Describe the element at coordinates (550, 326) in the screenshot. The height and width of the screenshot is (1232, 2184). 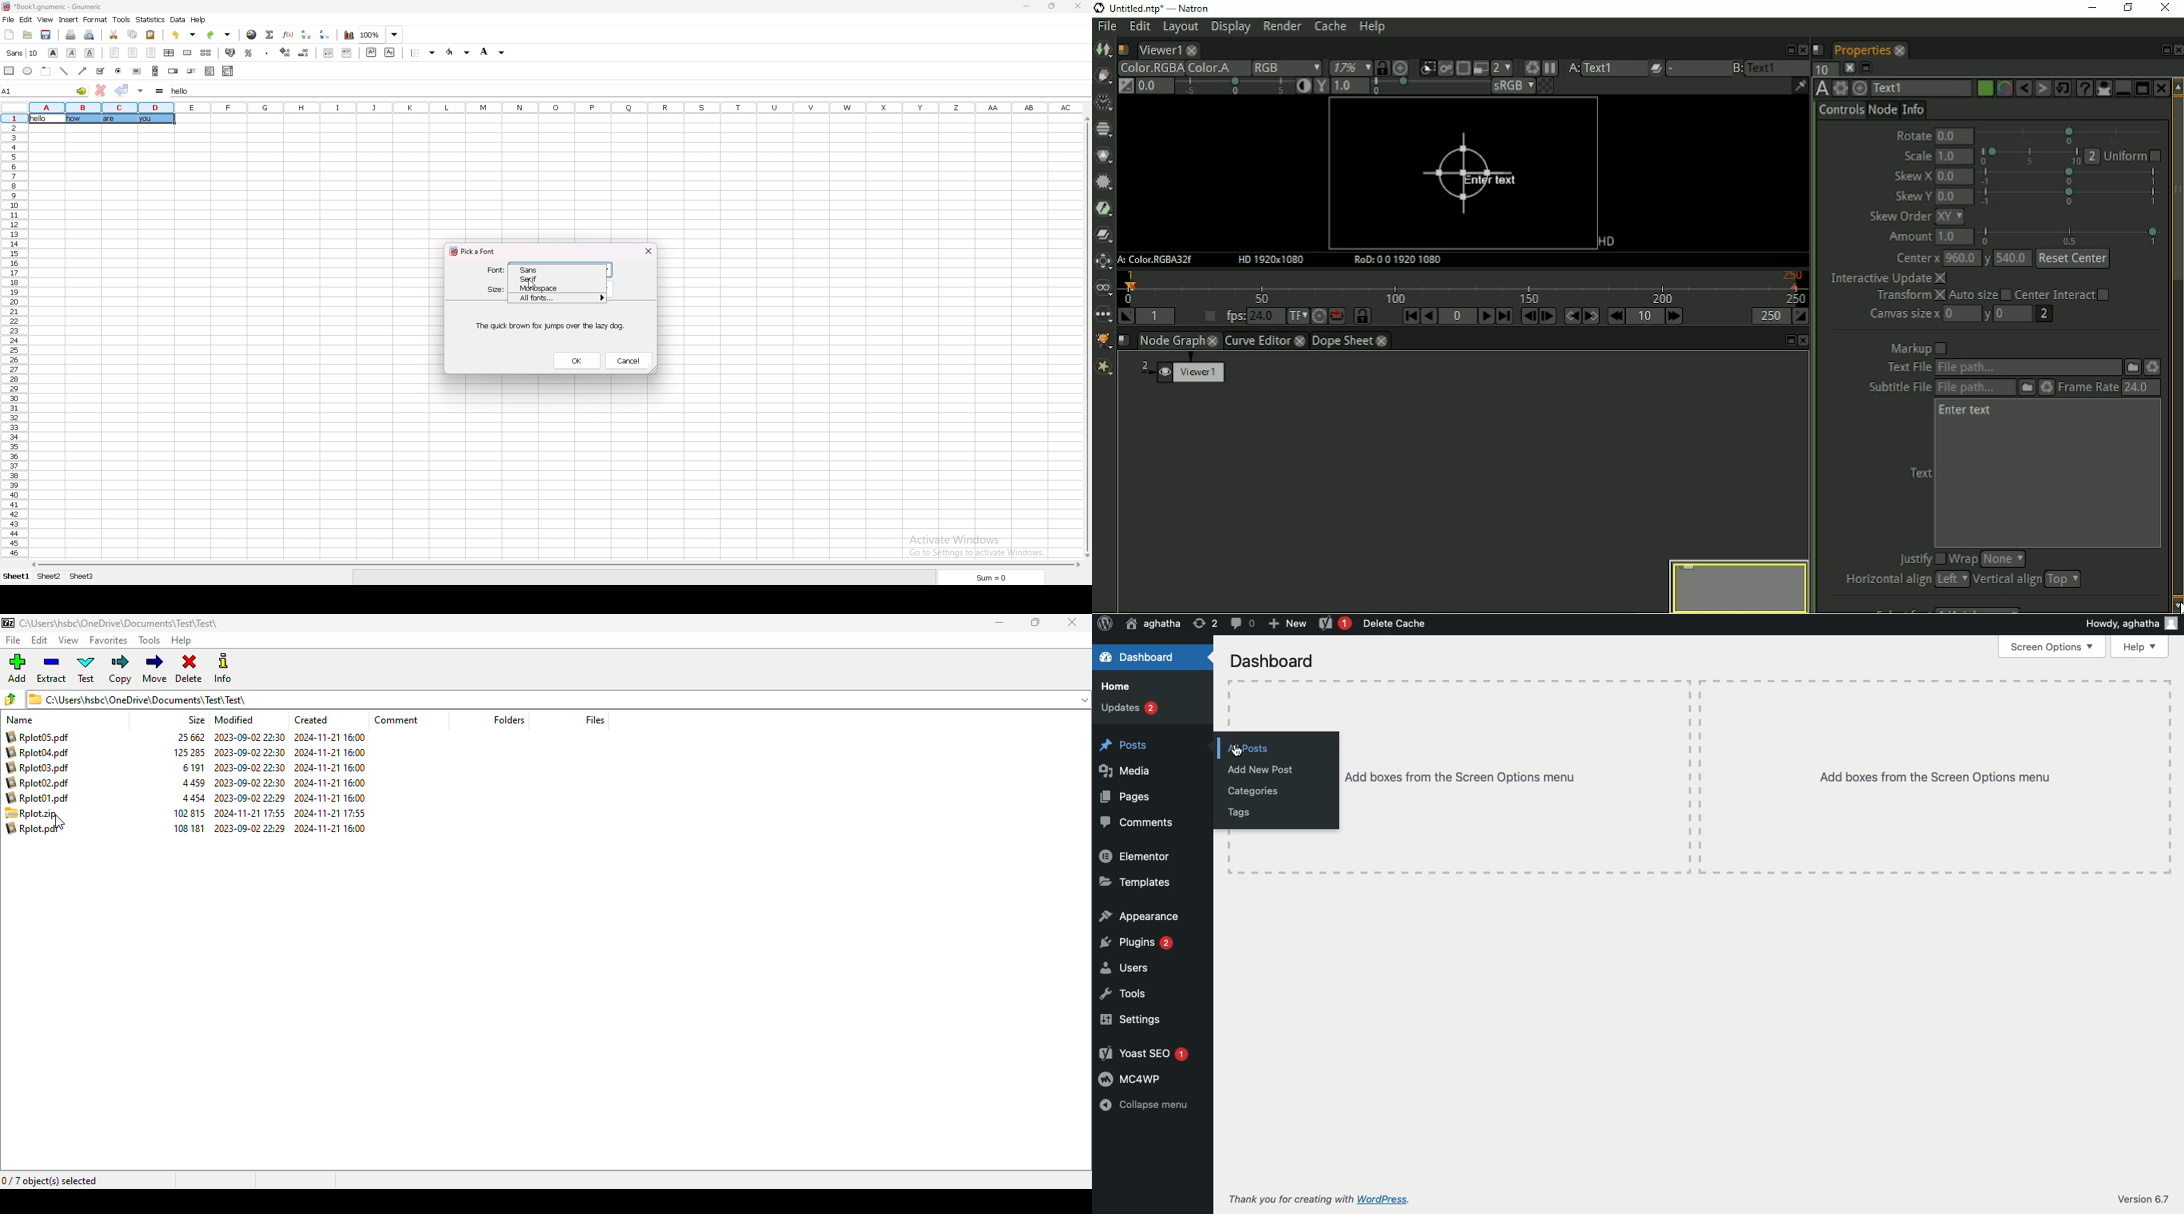
I see `sample text` at that location.